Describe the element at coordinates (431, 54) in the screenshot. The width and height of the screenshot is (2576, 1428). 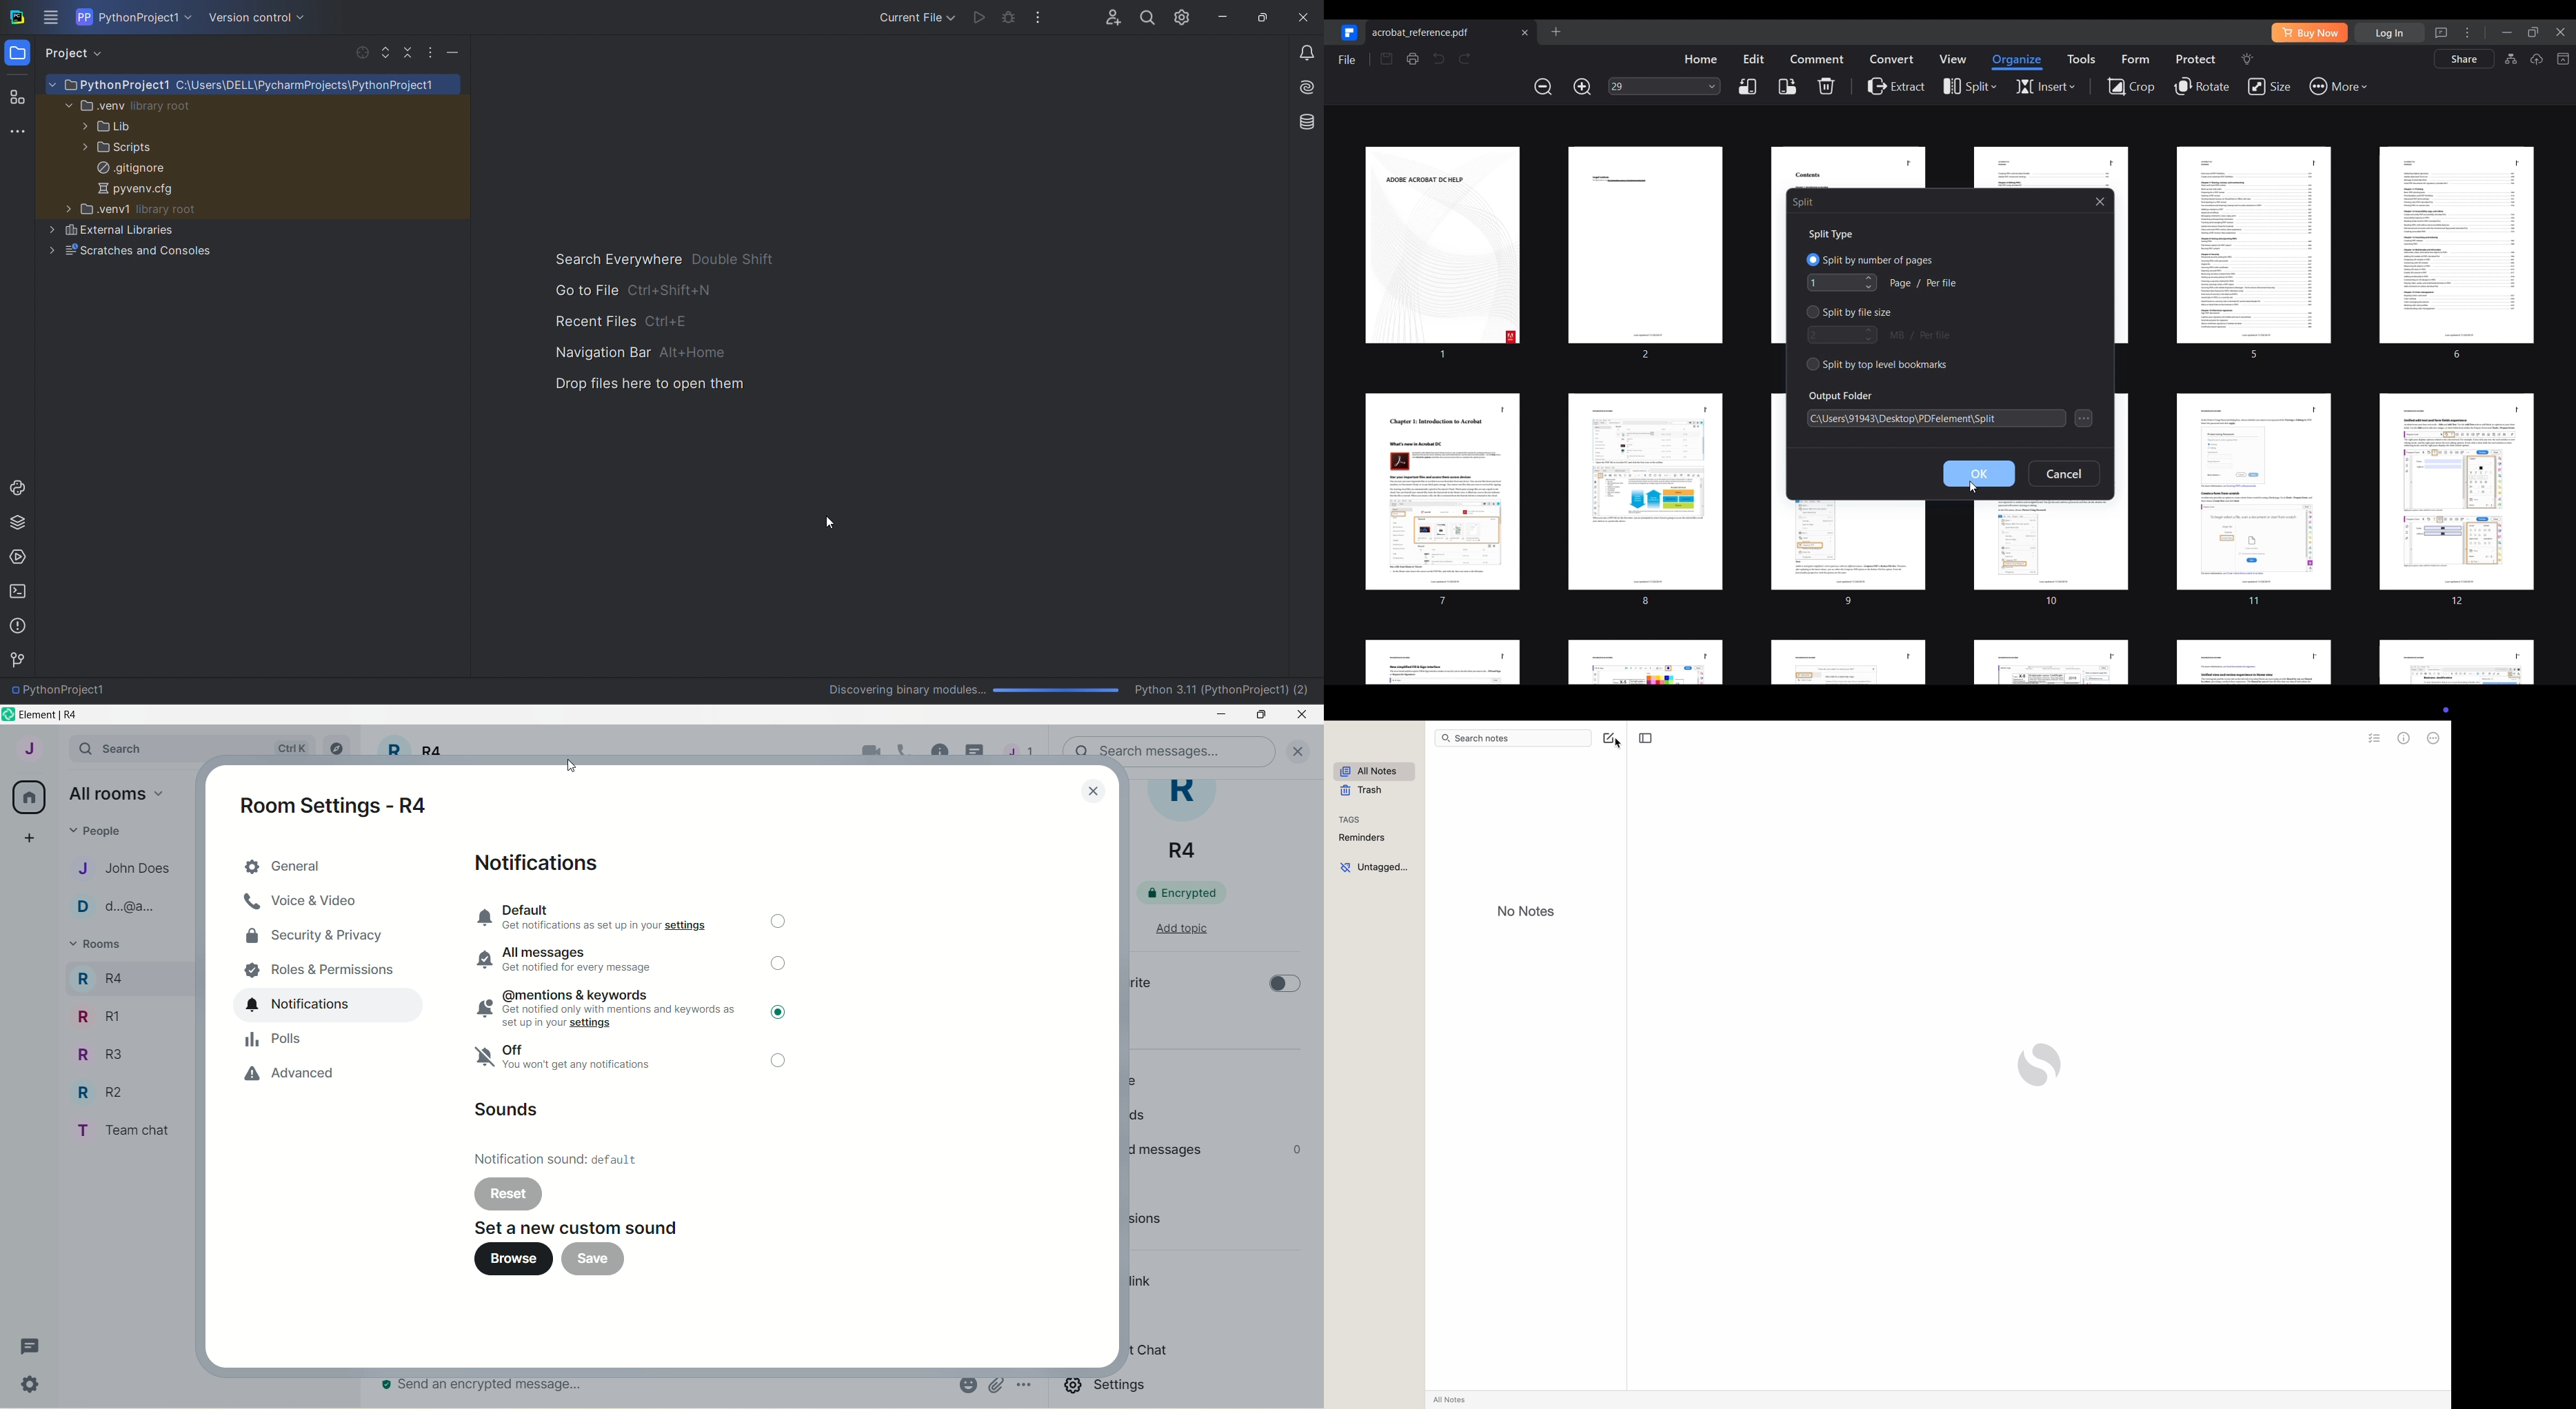
I see `options` at that location.